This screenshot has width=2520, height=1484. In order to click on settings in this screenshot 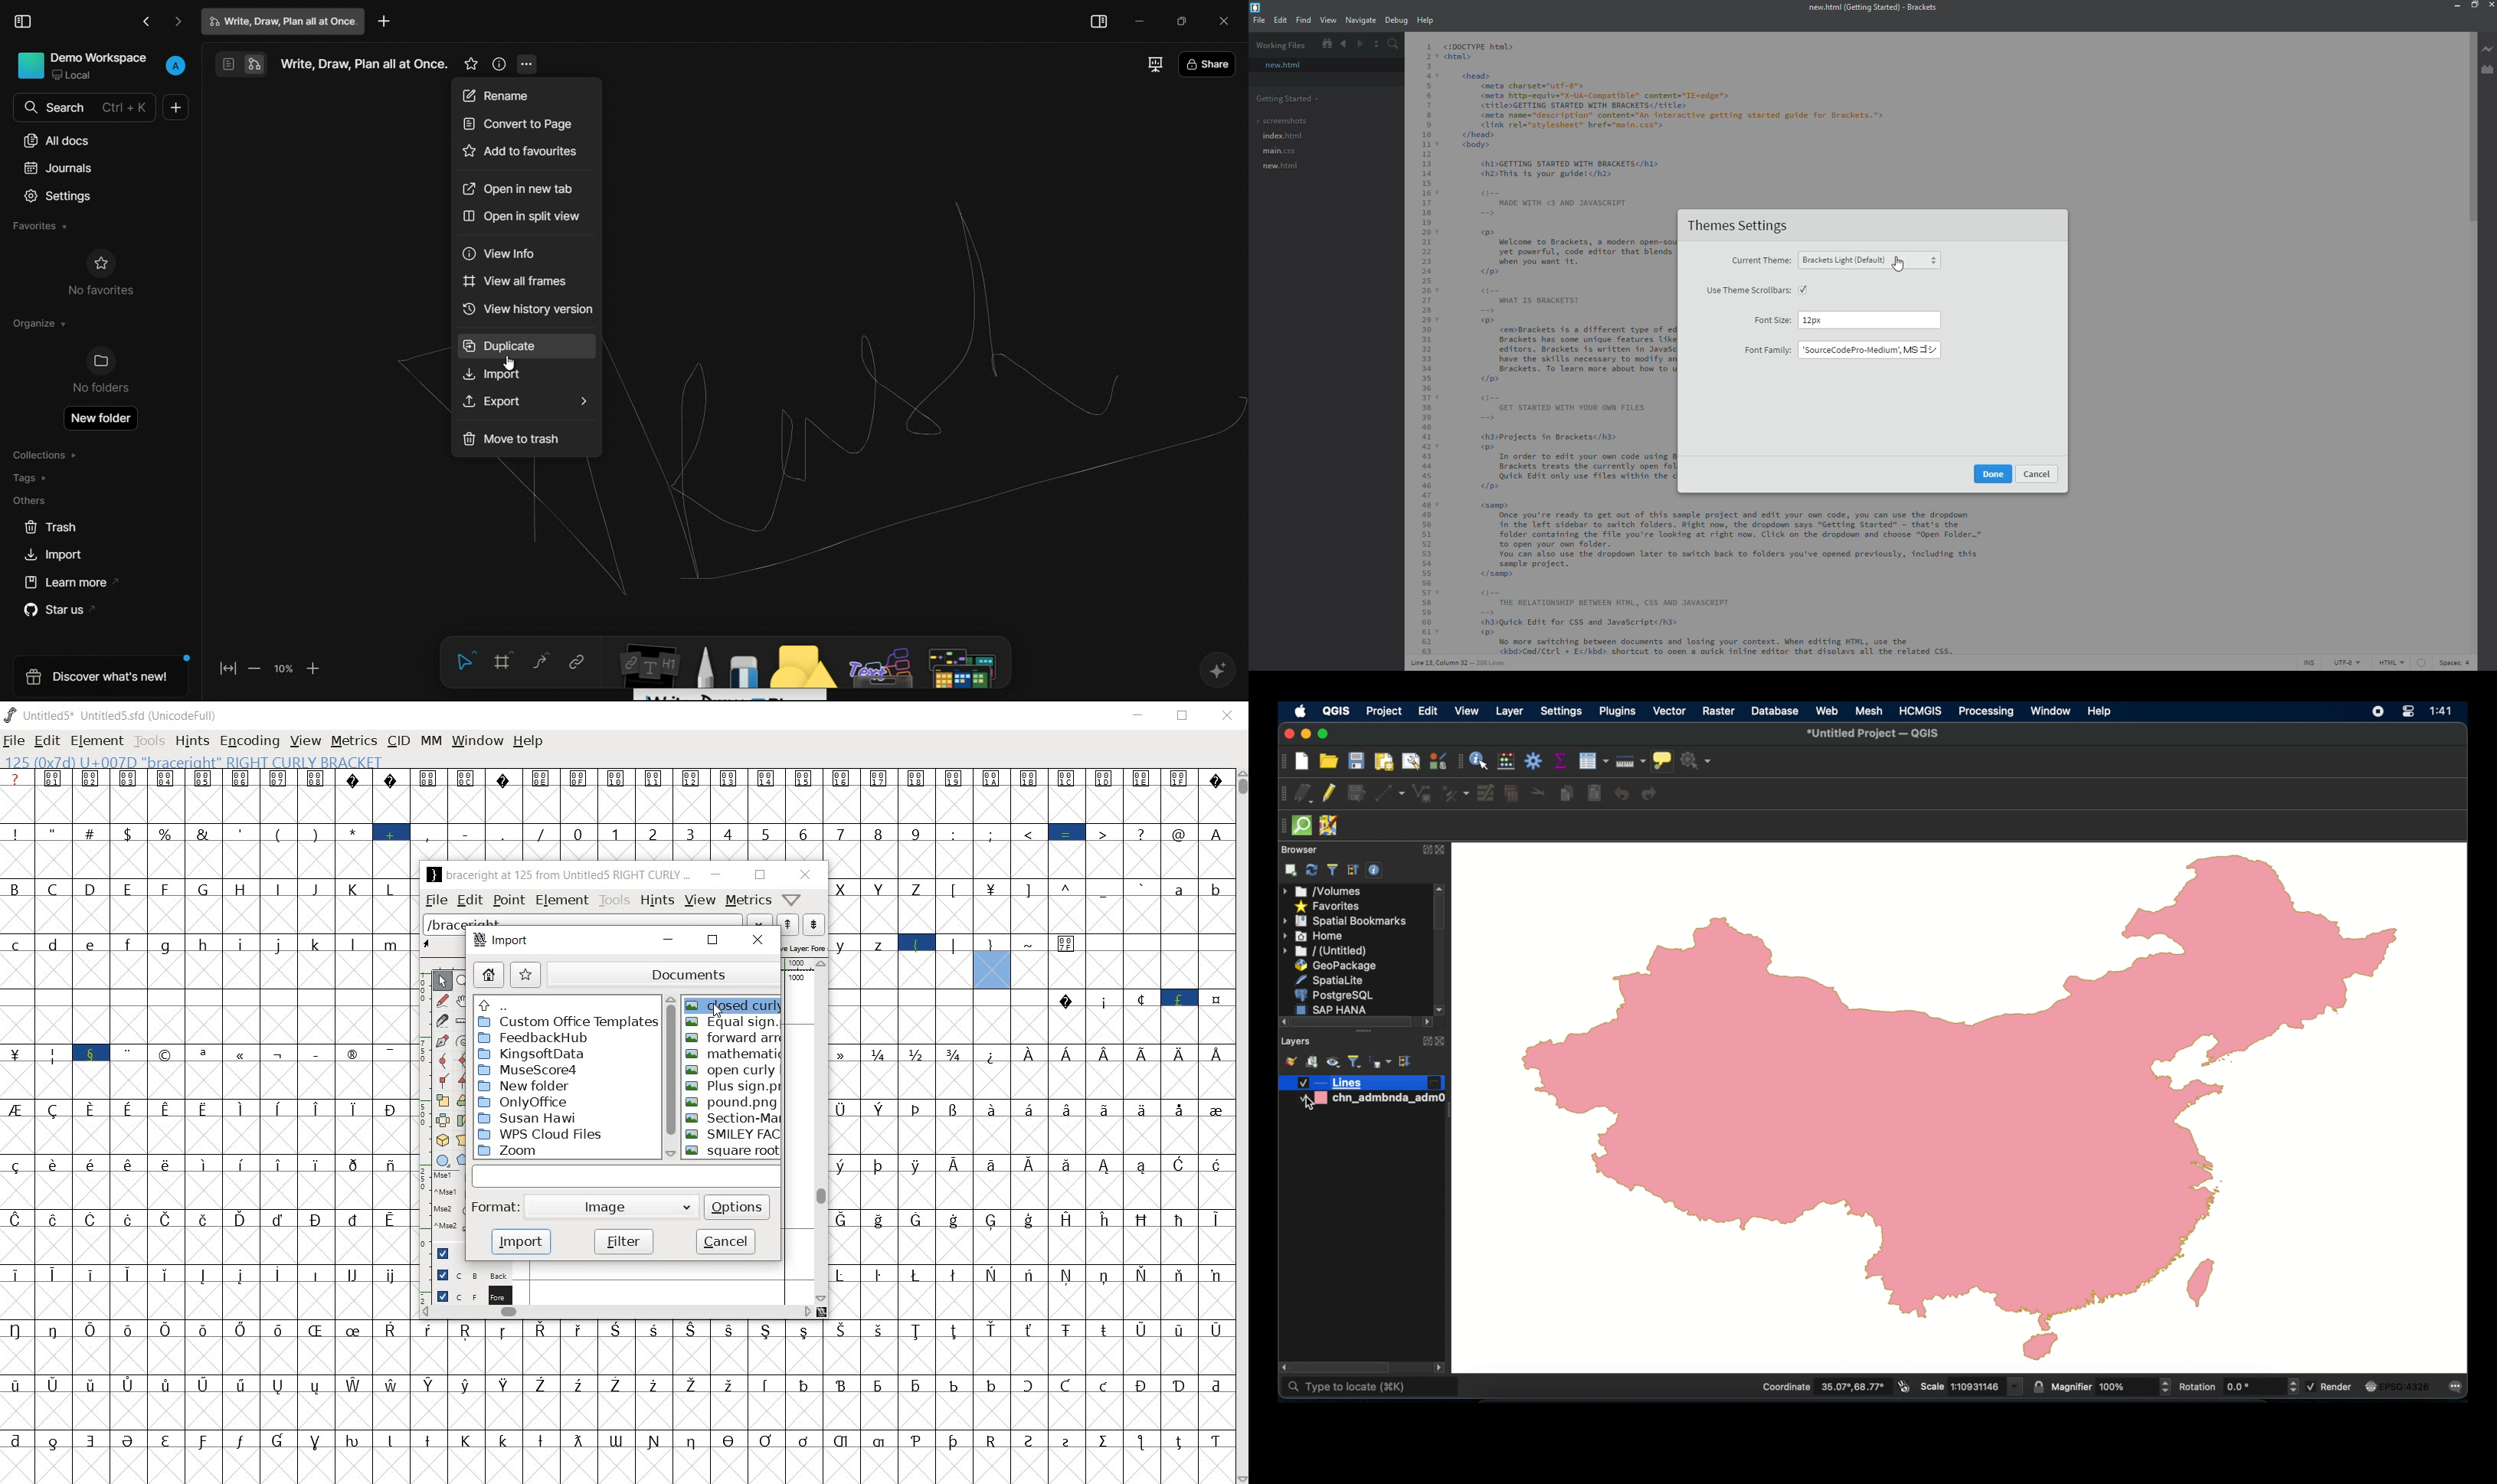, I will do `click(1562, 712)`.